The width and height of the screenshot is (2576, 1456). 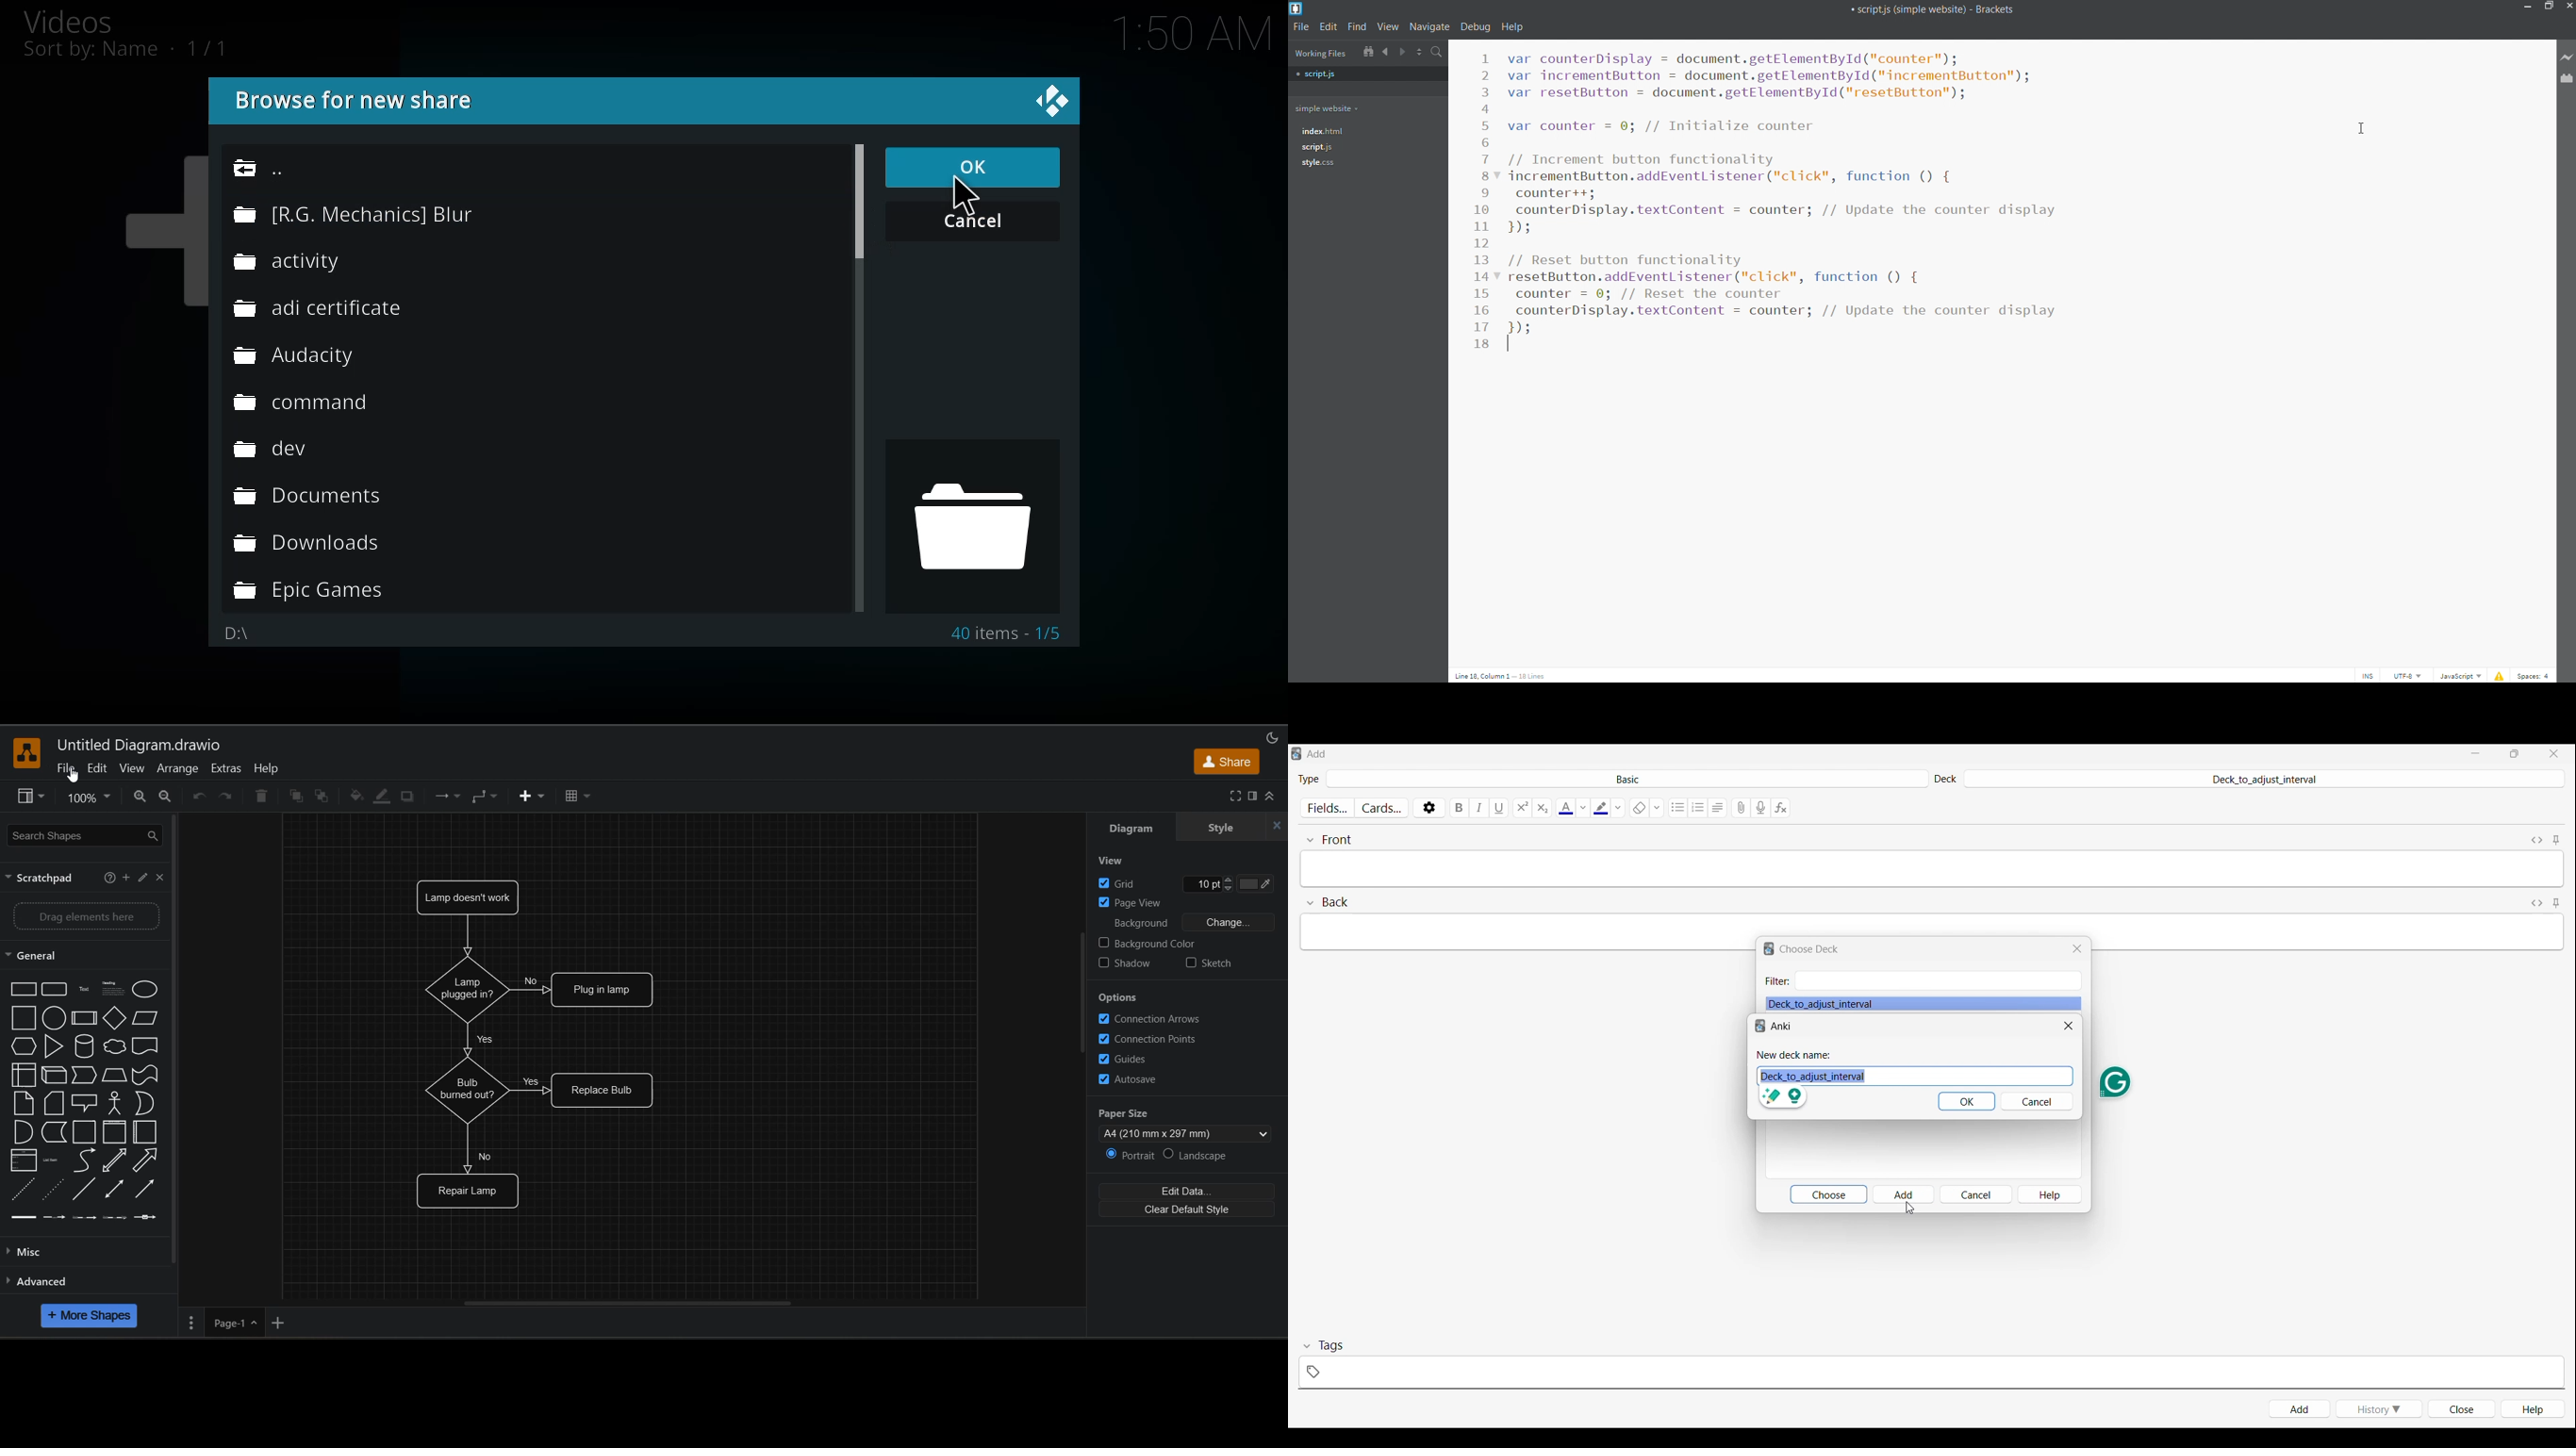 I want to click on Collapse tags, so click(x=1324, y=1346).